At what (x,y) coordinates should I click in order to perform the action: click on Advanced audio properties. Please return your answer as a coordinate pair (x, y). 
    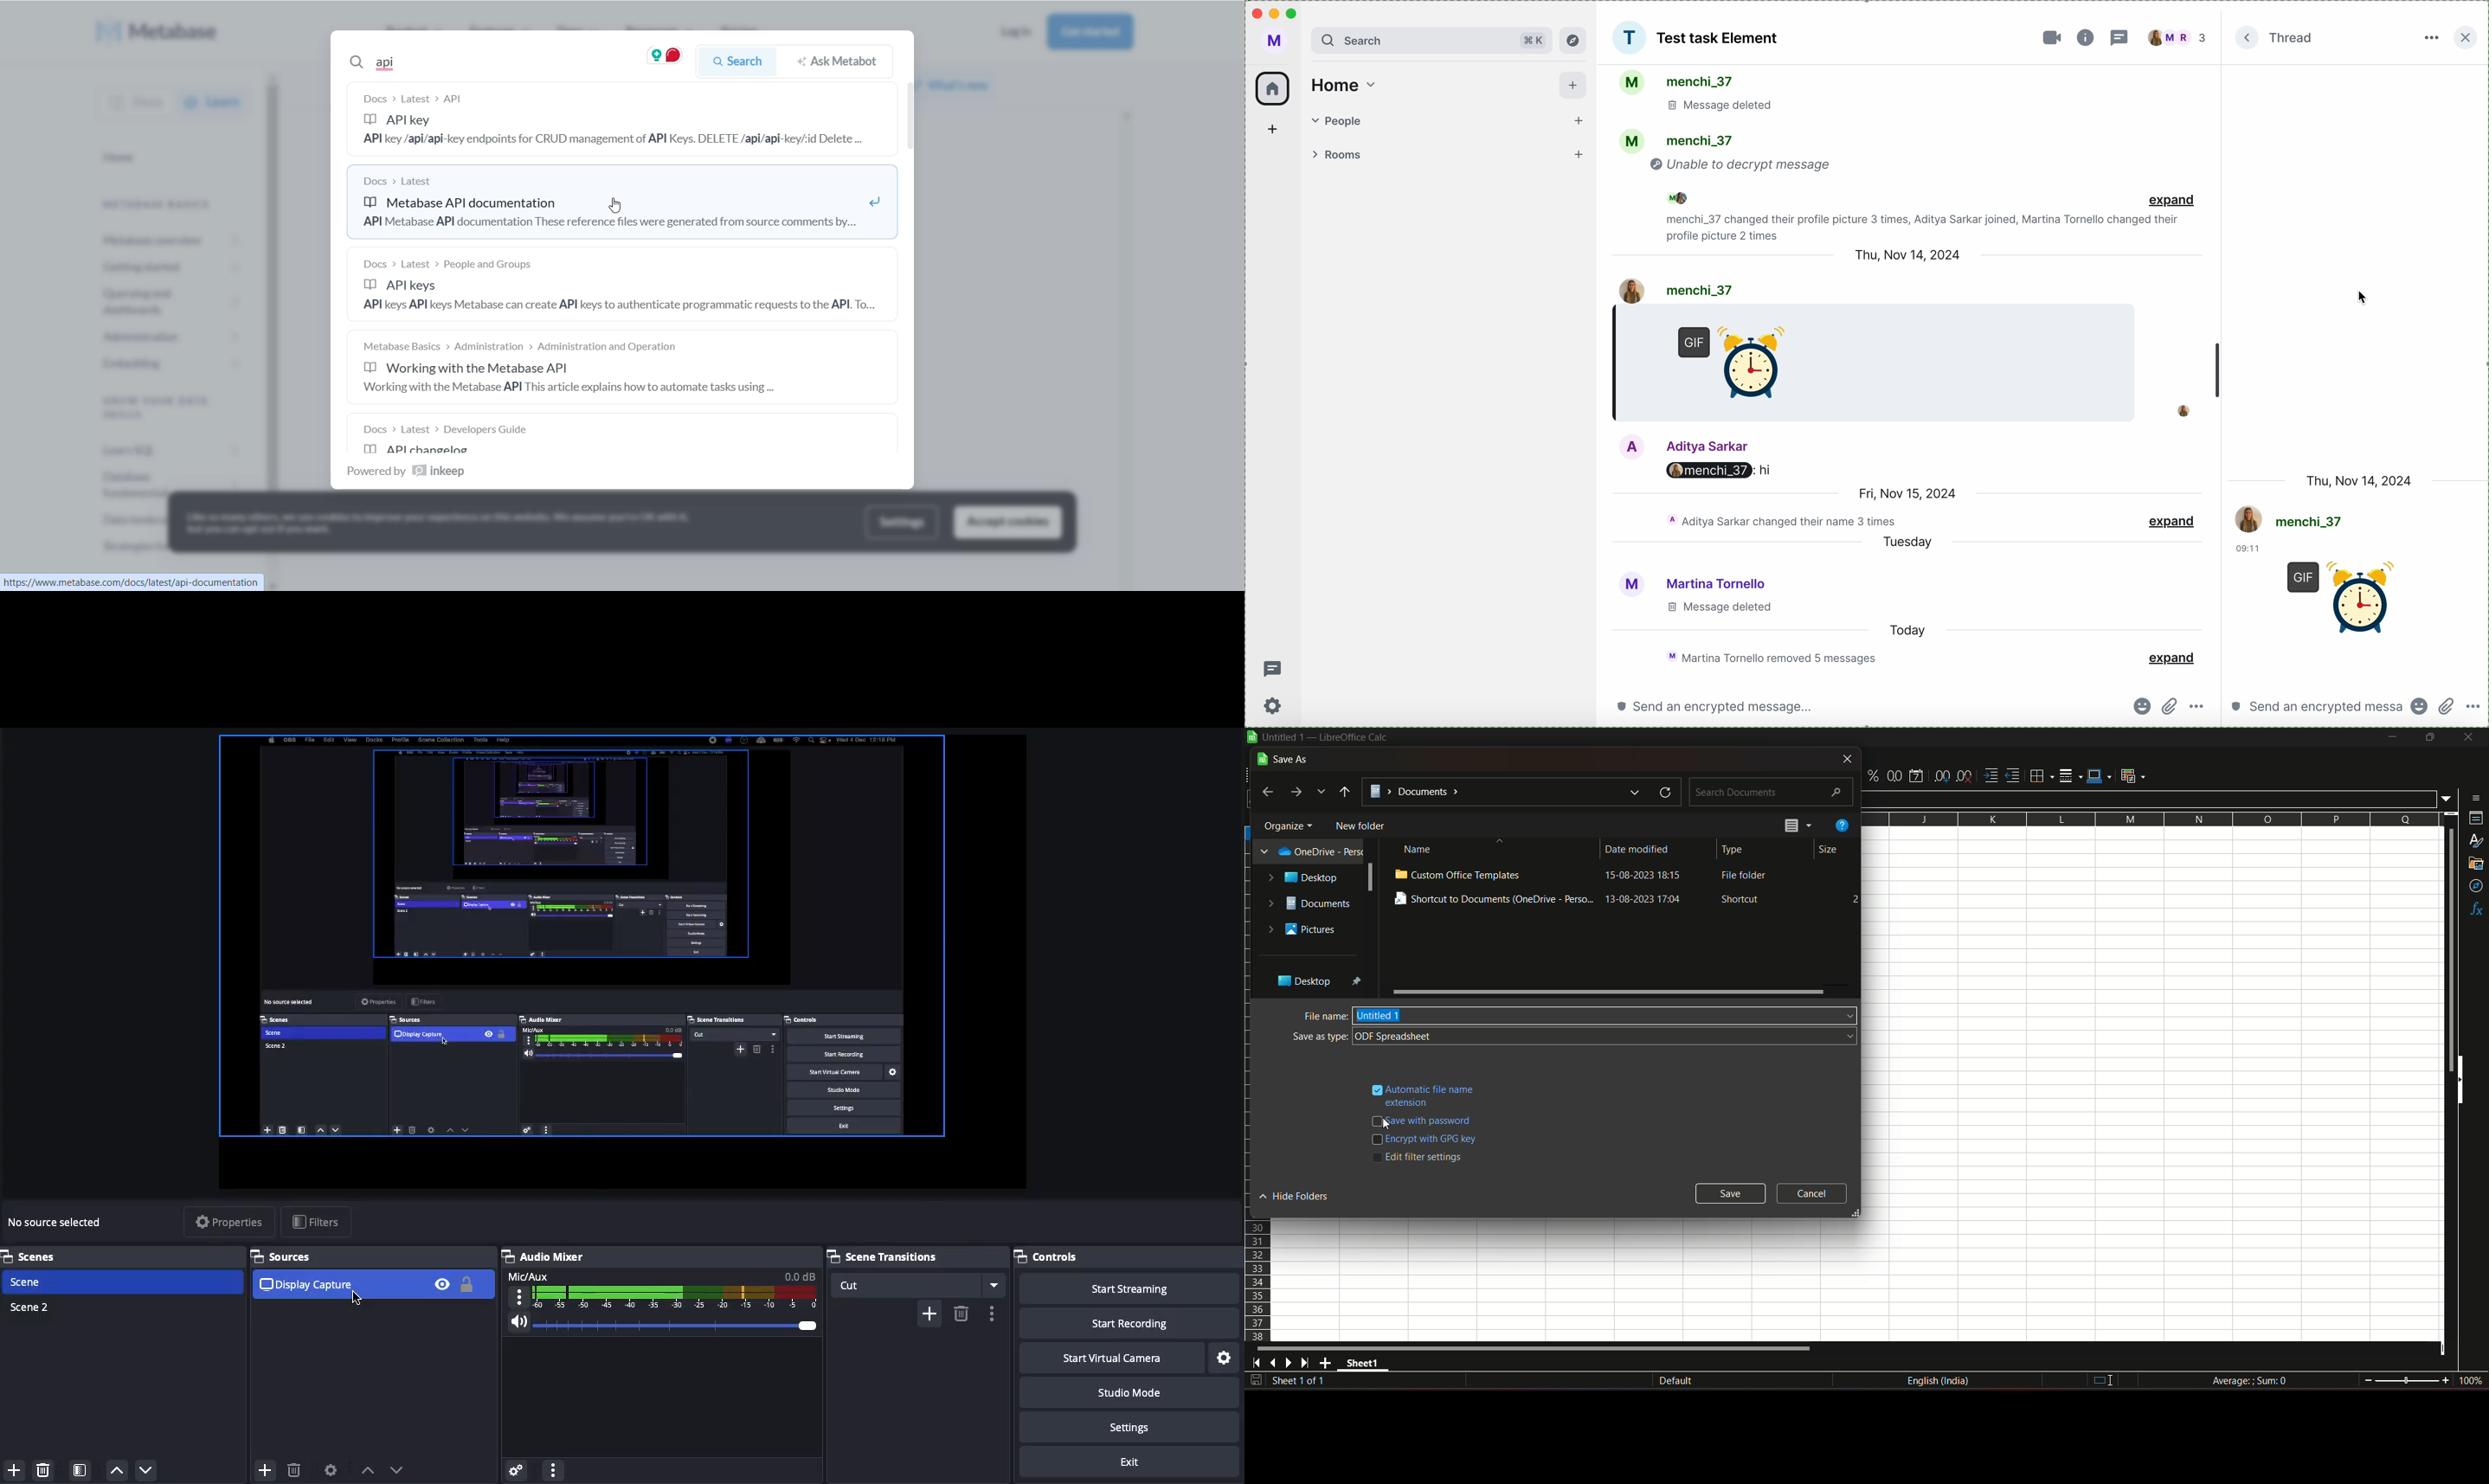
    Looking at the image, I should click on (517, 1468).